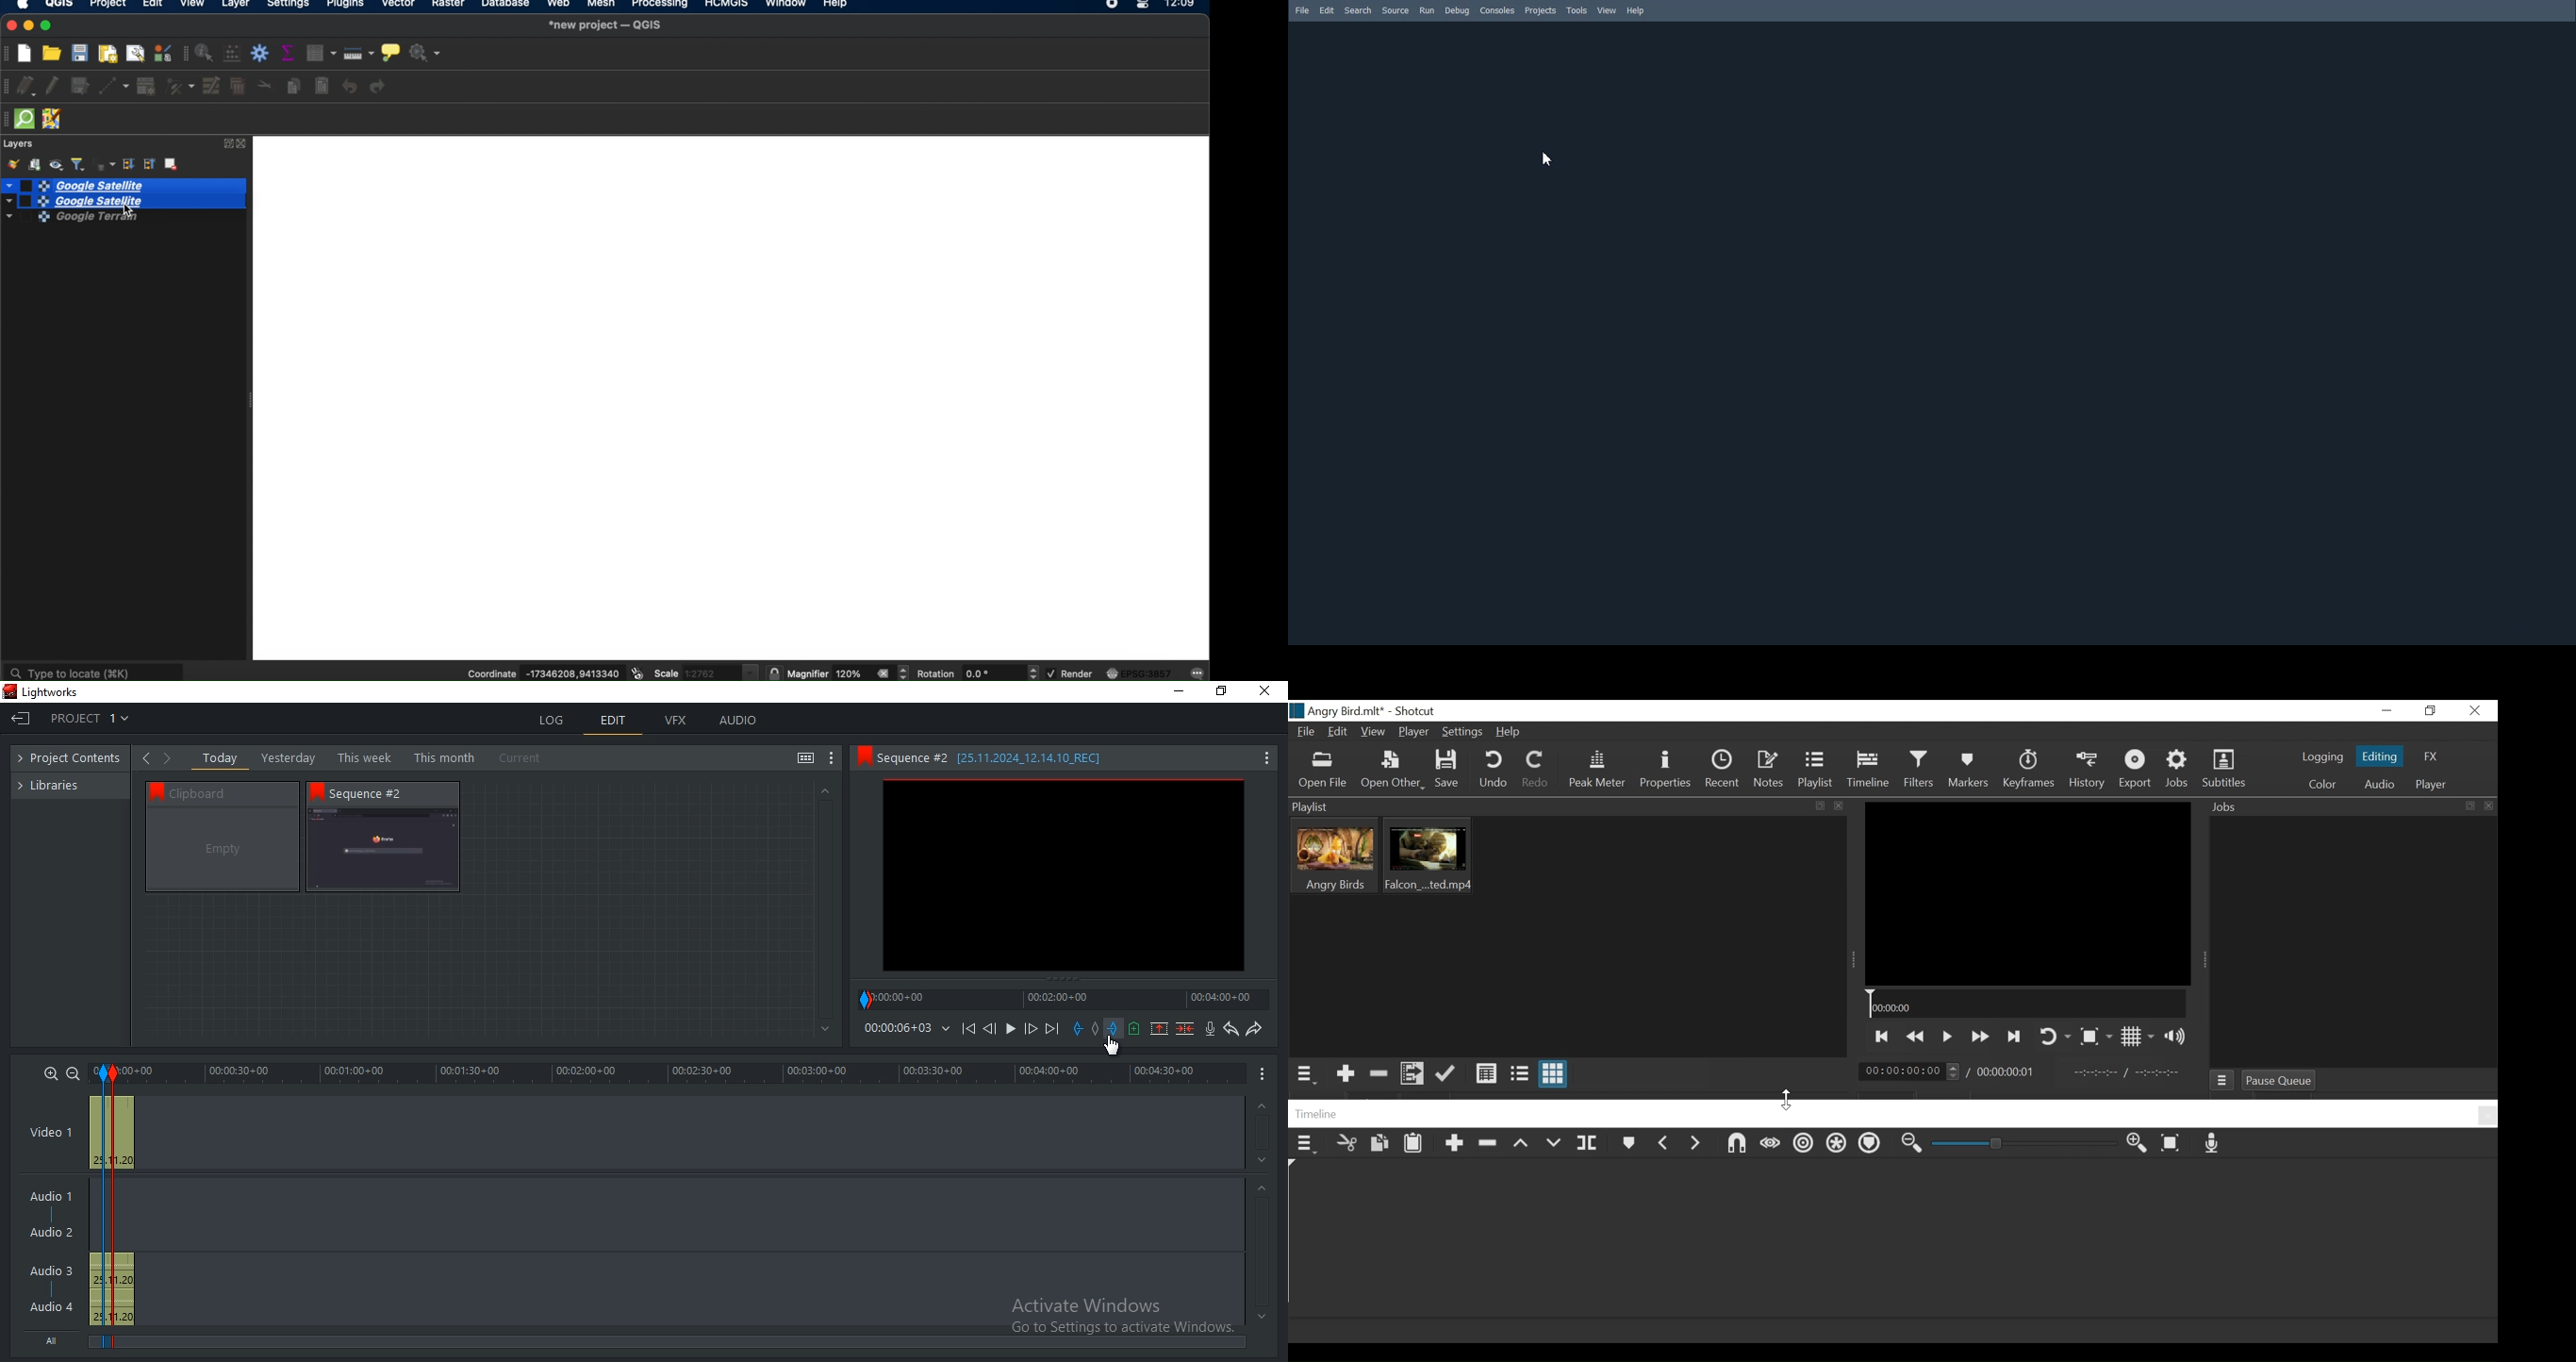 The width and height of the screenshot is (2576, 1372). What do you see at coordinates (1554, 1147) in the screenshot?
I see `Overwrite` at bounding box center [1554, 1147].